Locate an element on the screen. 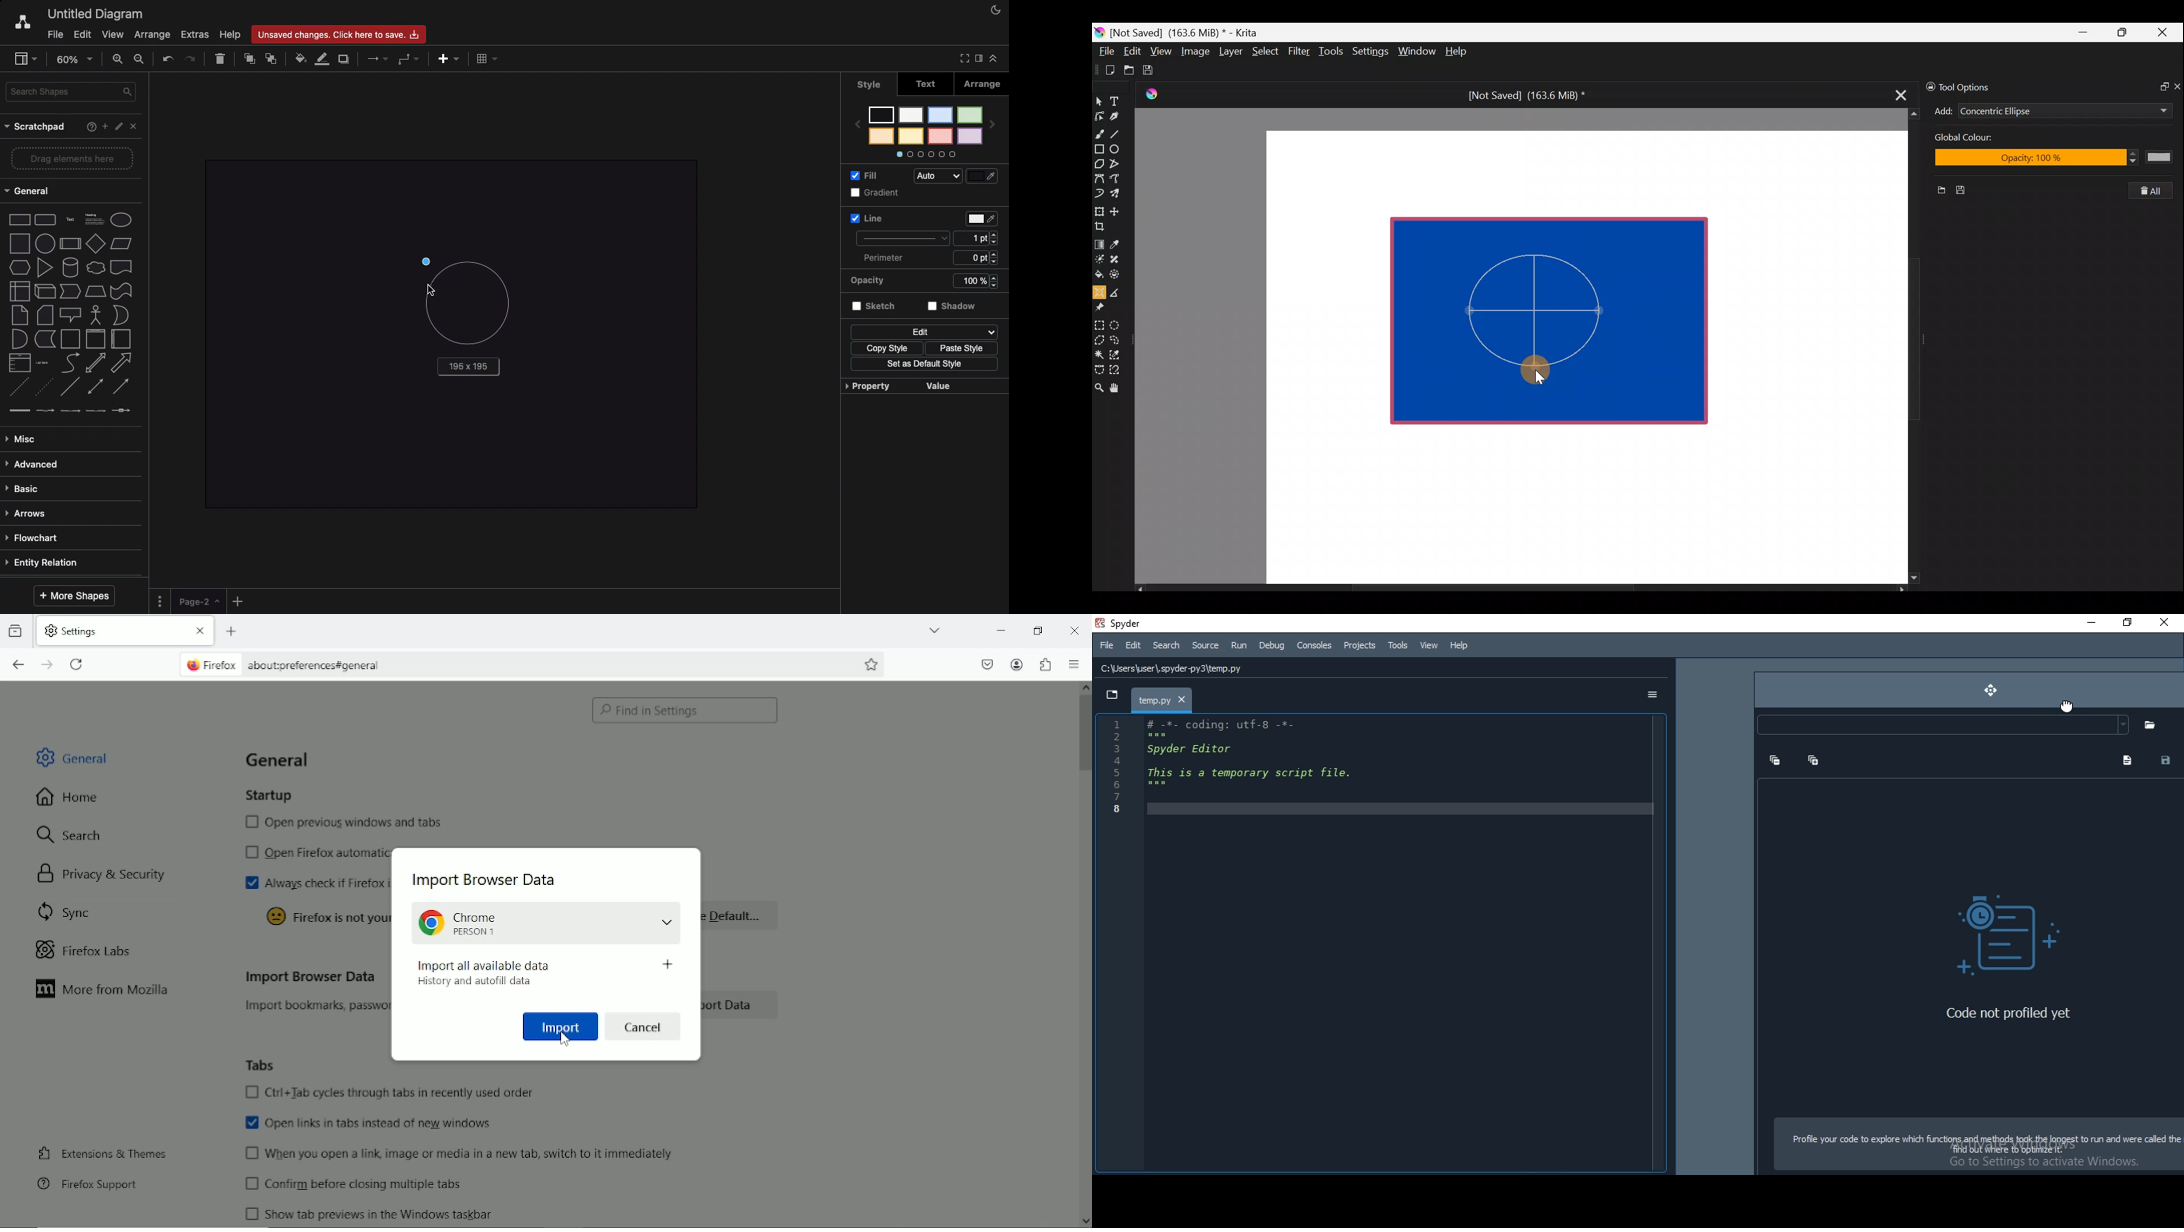 This screenshot has width=2184, height=1232. options is located at coordinates (1649, 696).